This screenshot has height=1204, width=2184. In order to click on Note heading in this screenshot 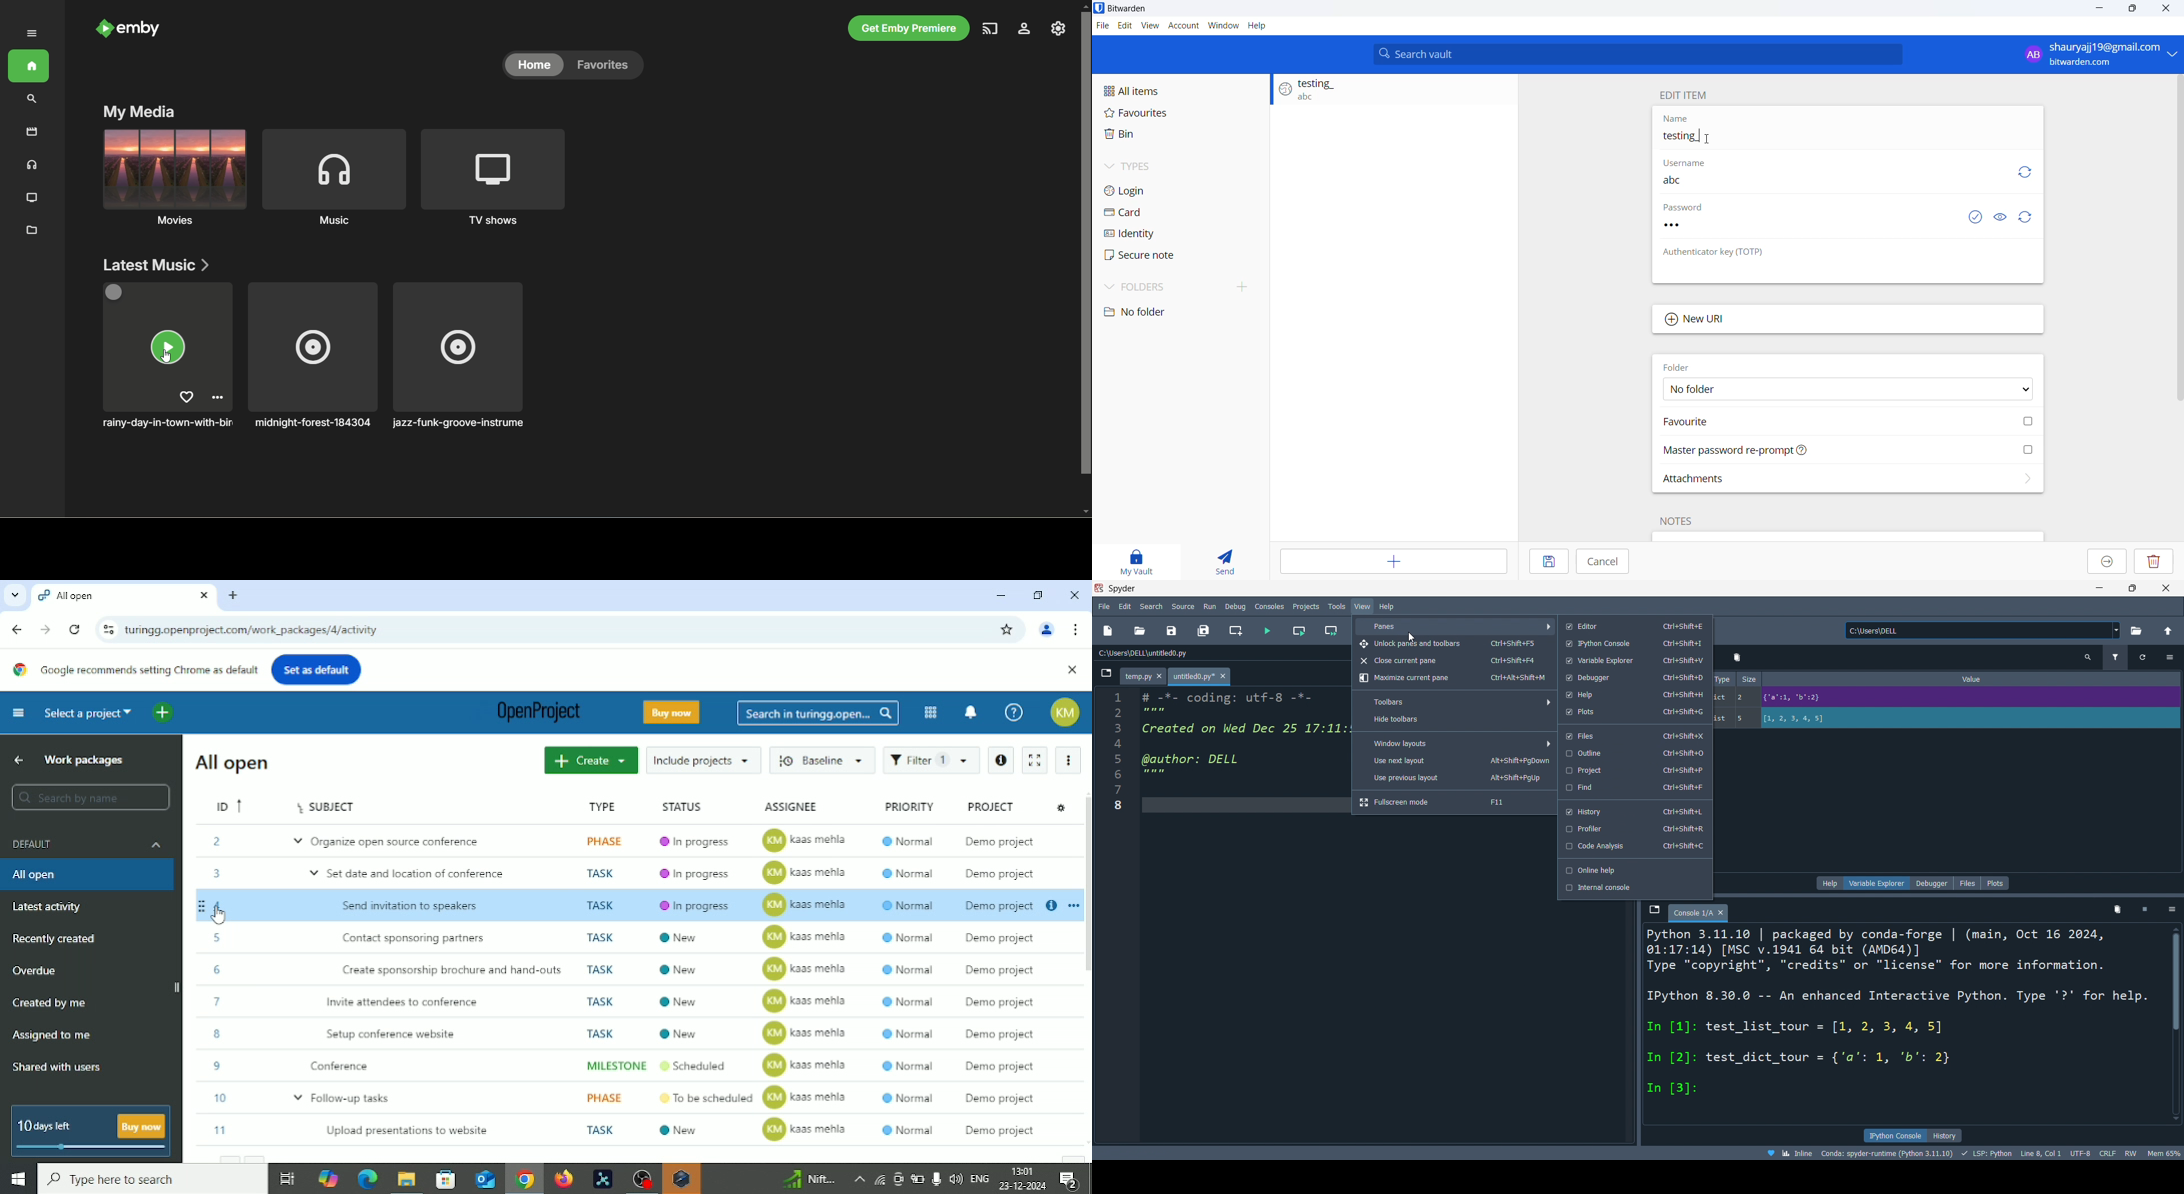, I will do `click(1675, 523)`.